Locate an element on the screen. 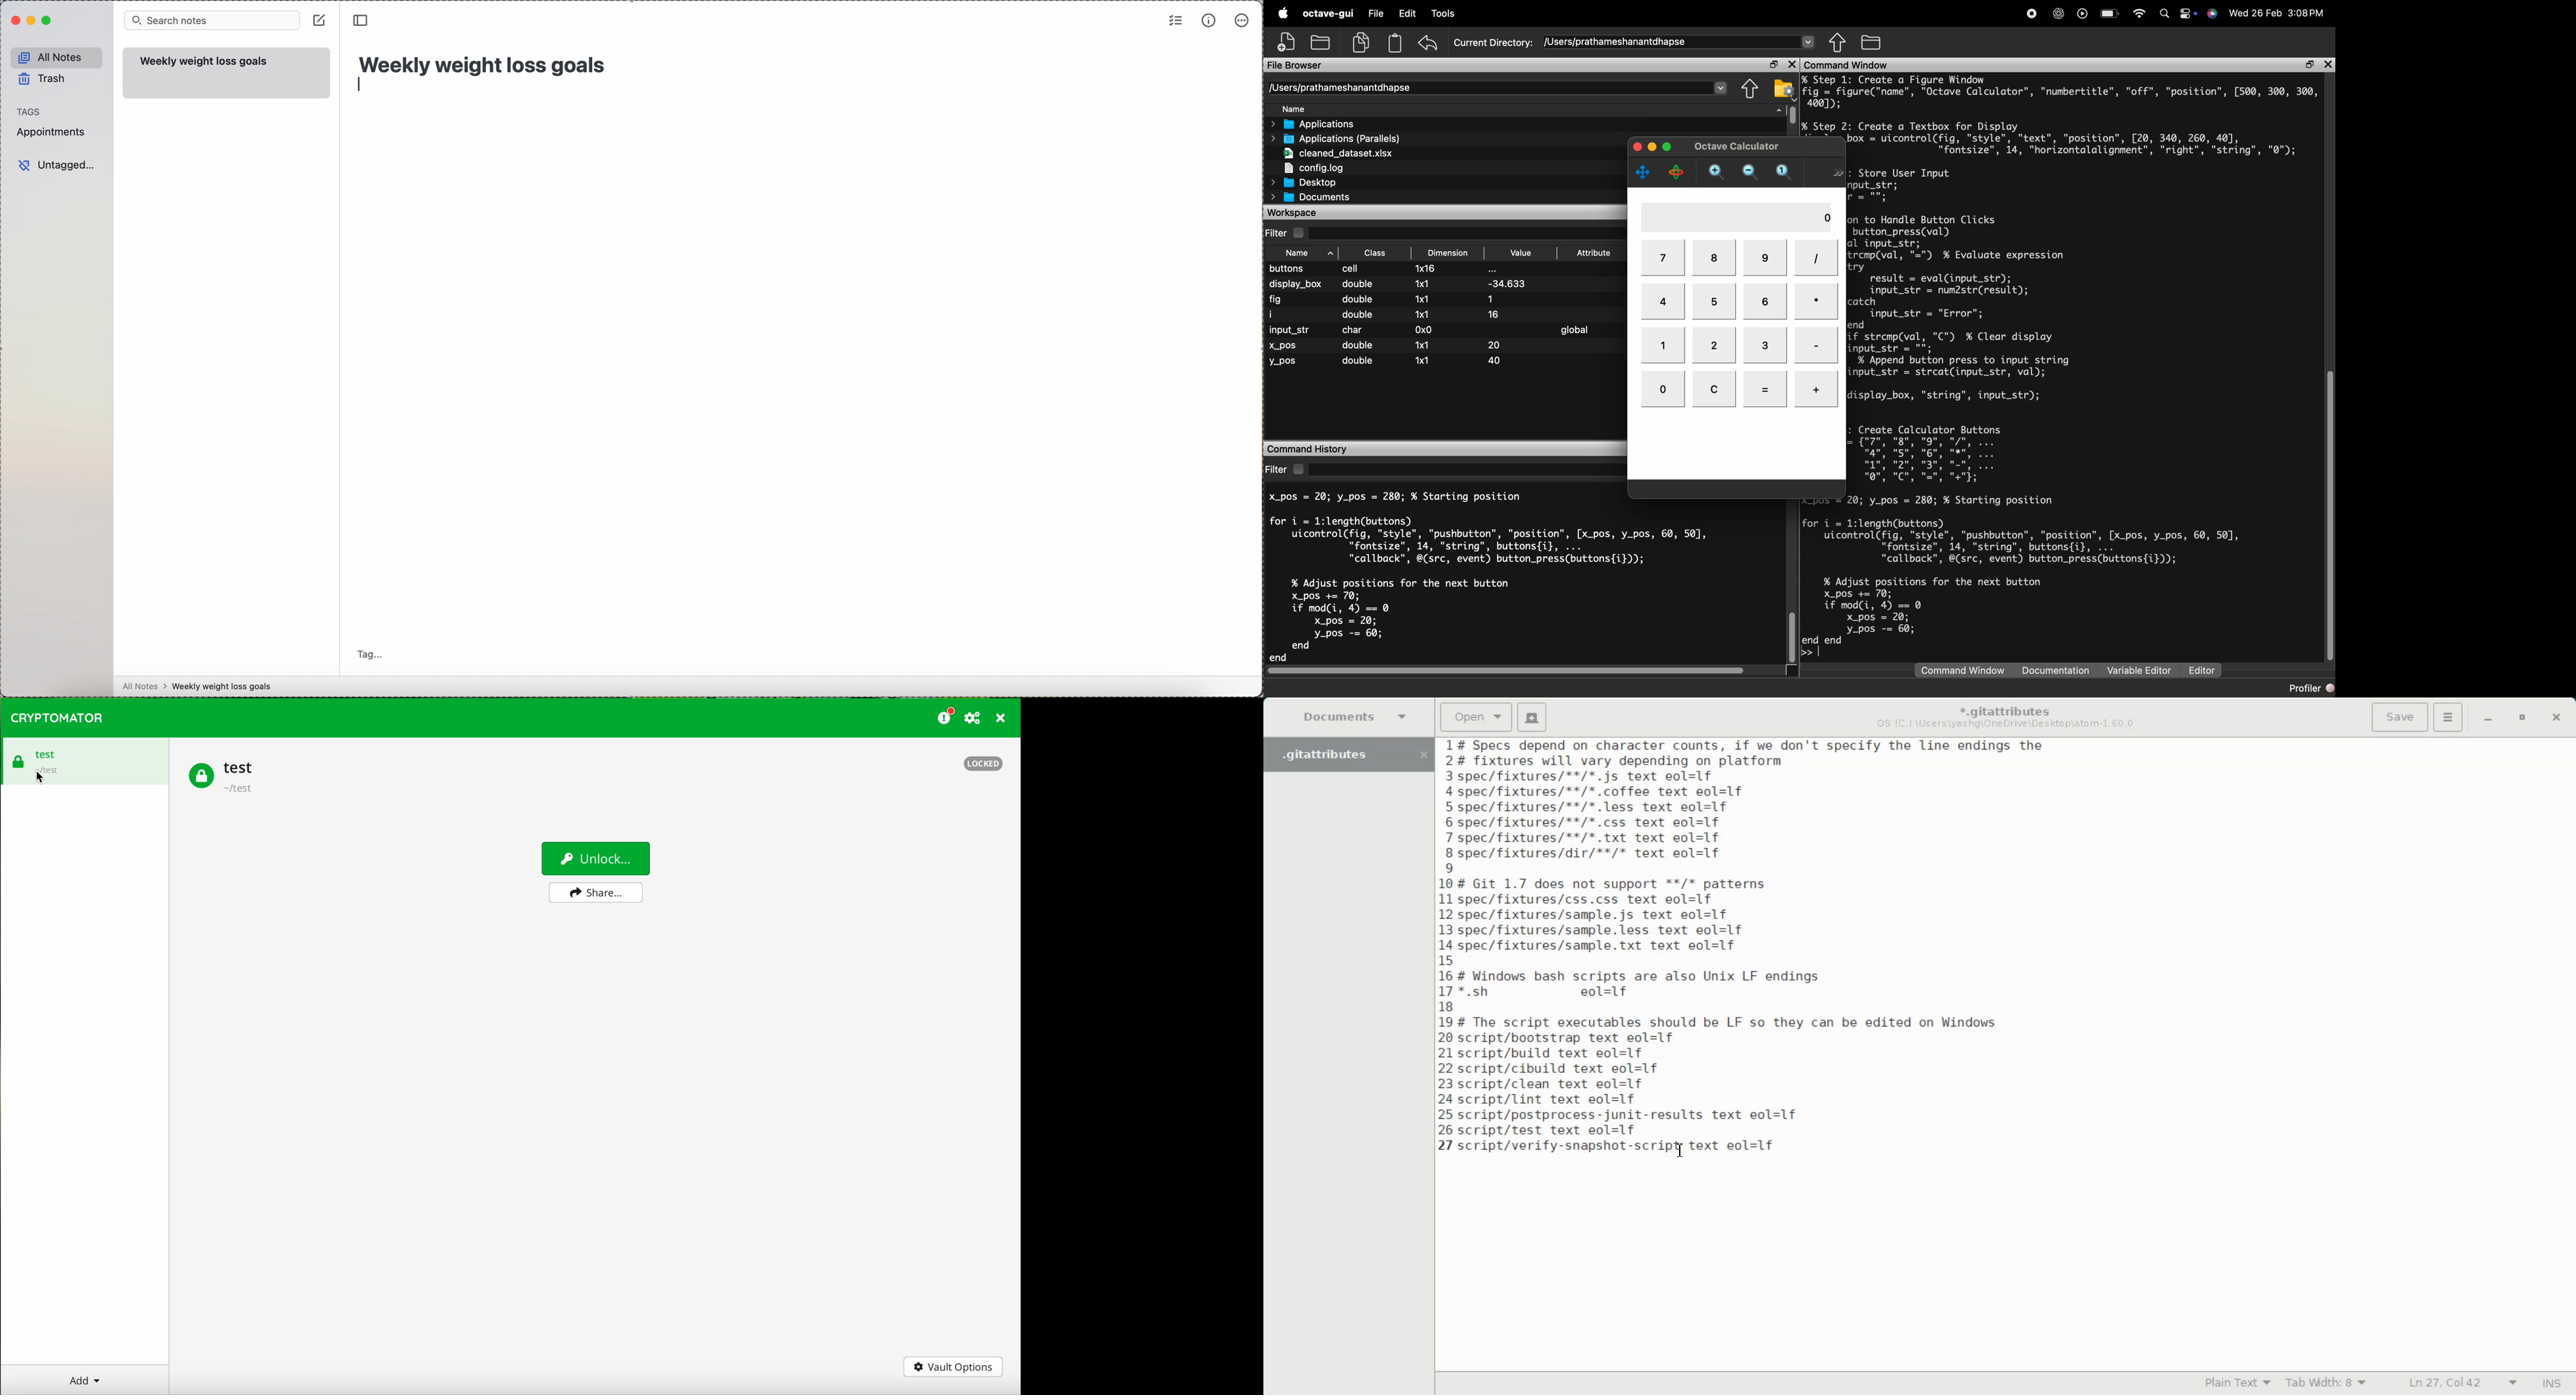 Image resolution: width=2576 pixels, height=1400 pixels. metrics is located at coordinates (1208, 21).